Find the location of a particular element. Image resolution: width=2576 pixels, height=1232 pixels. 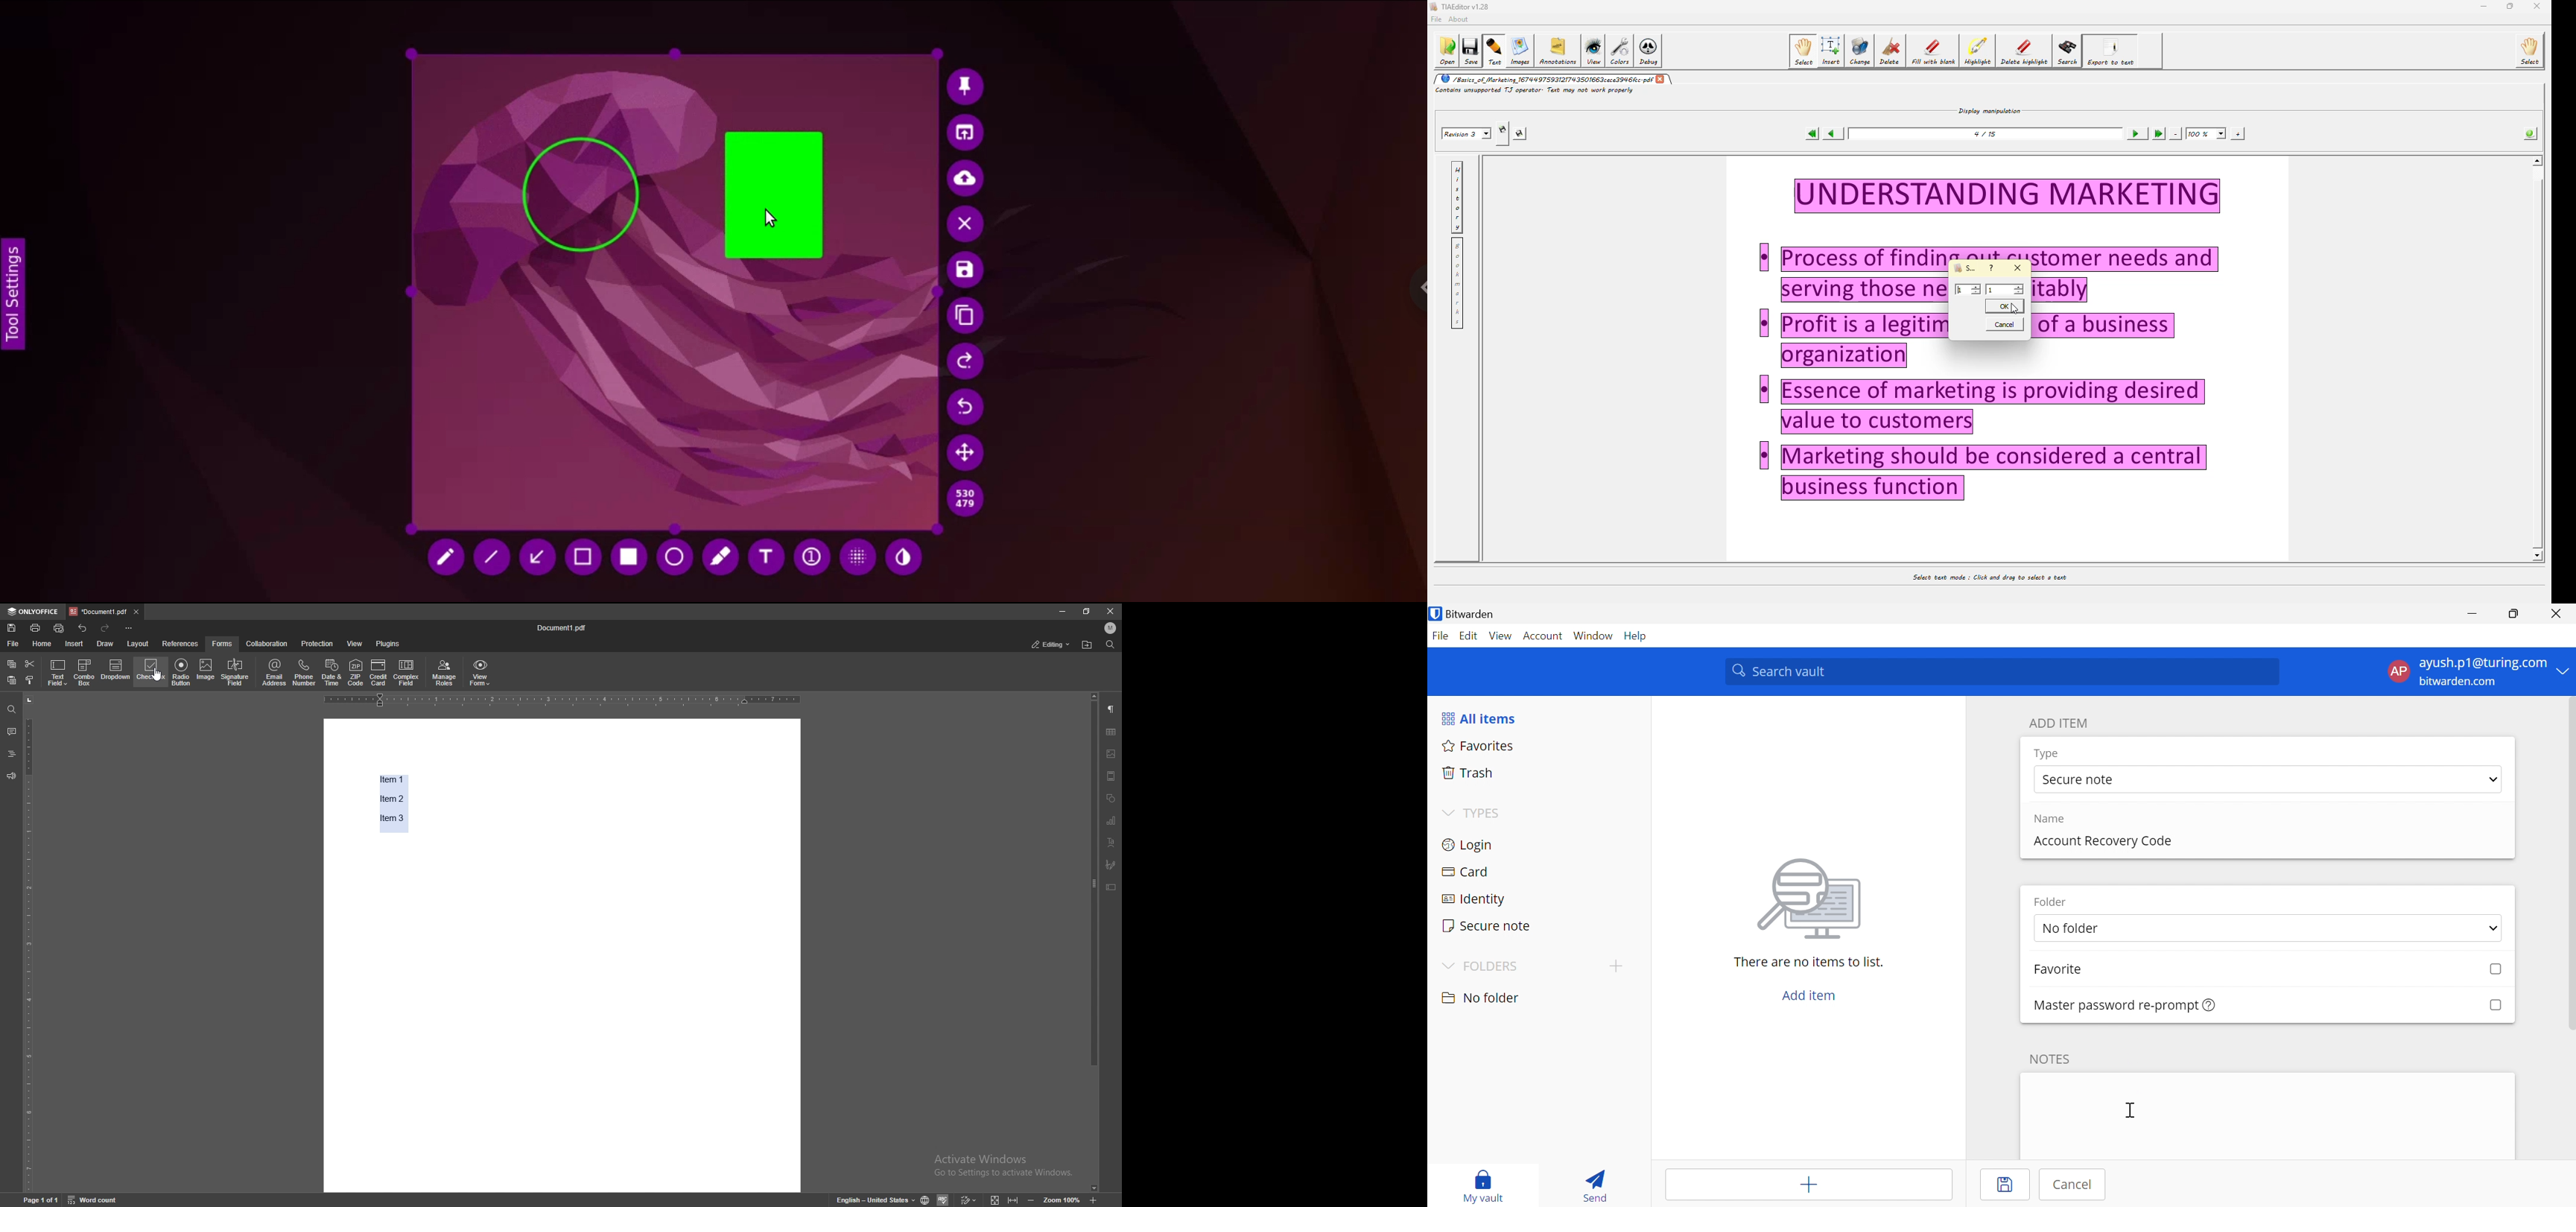

signature field is located at coordinates (1111, 864).